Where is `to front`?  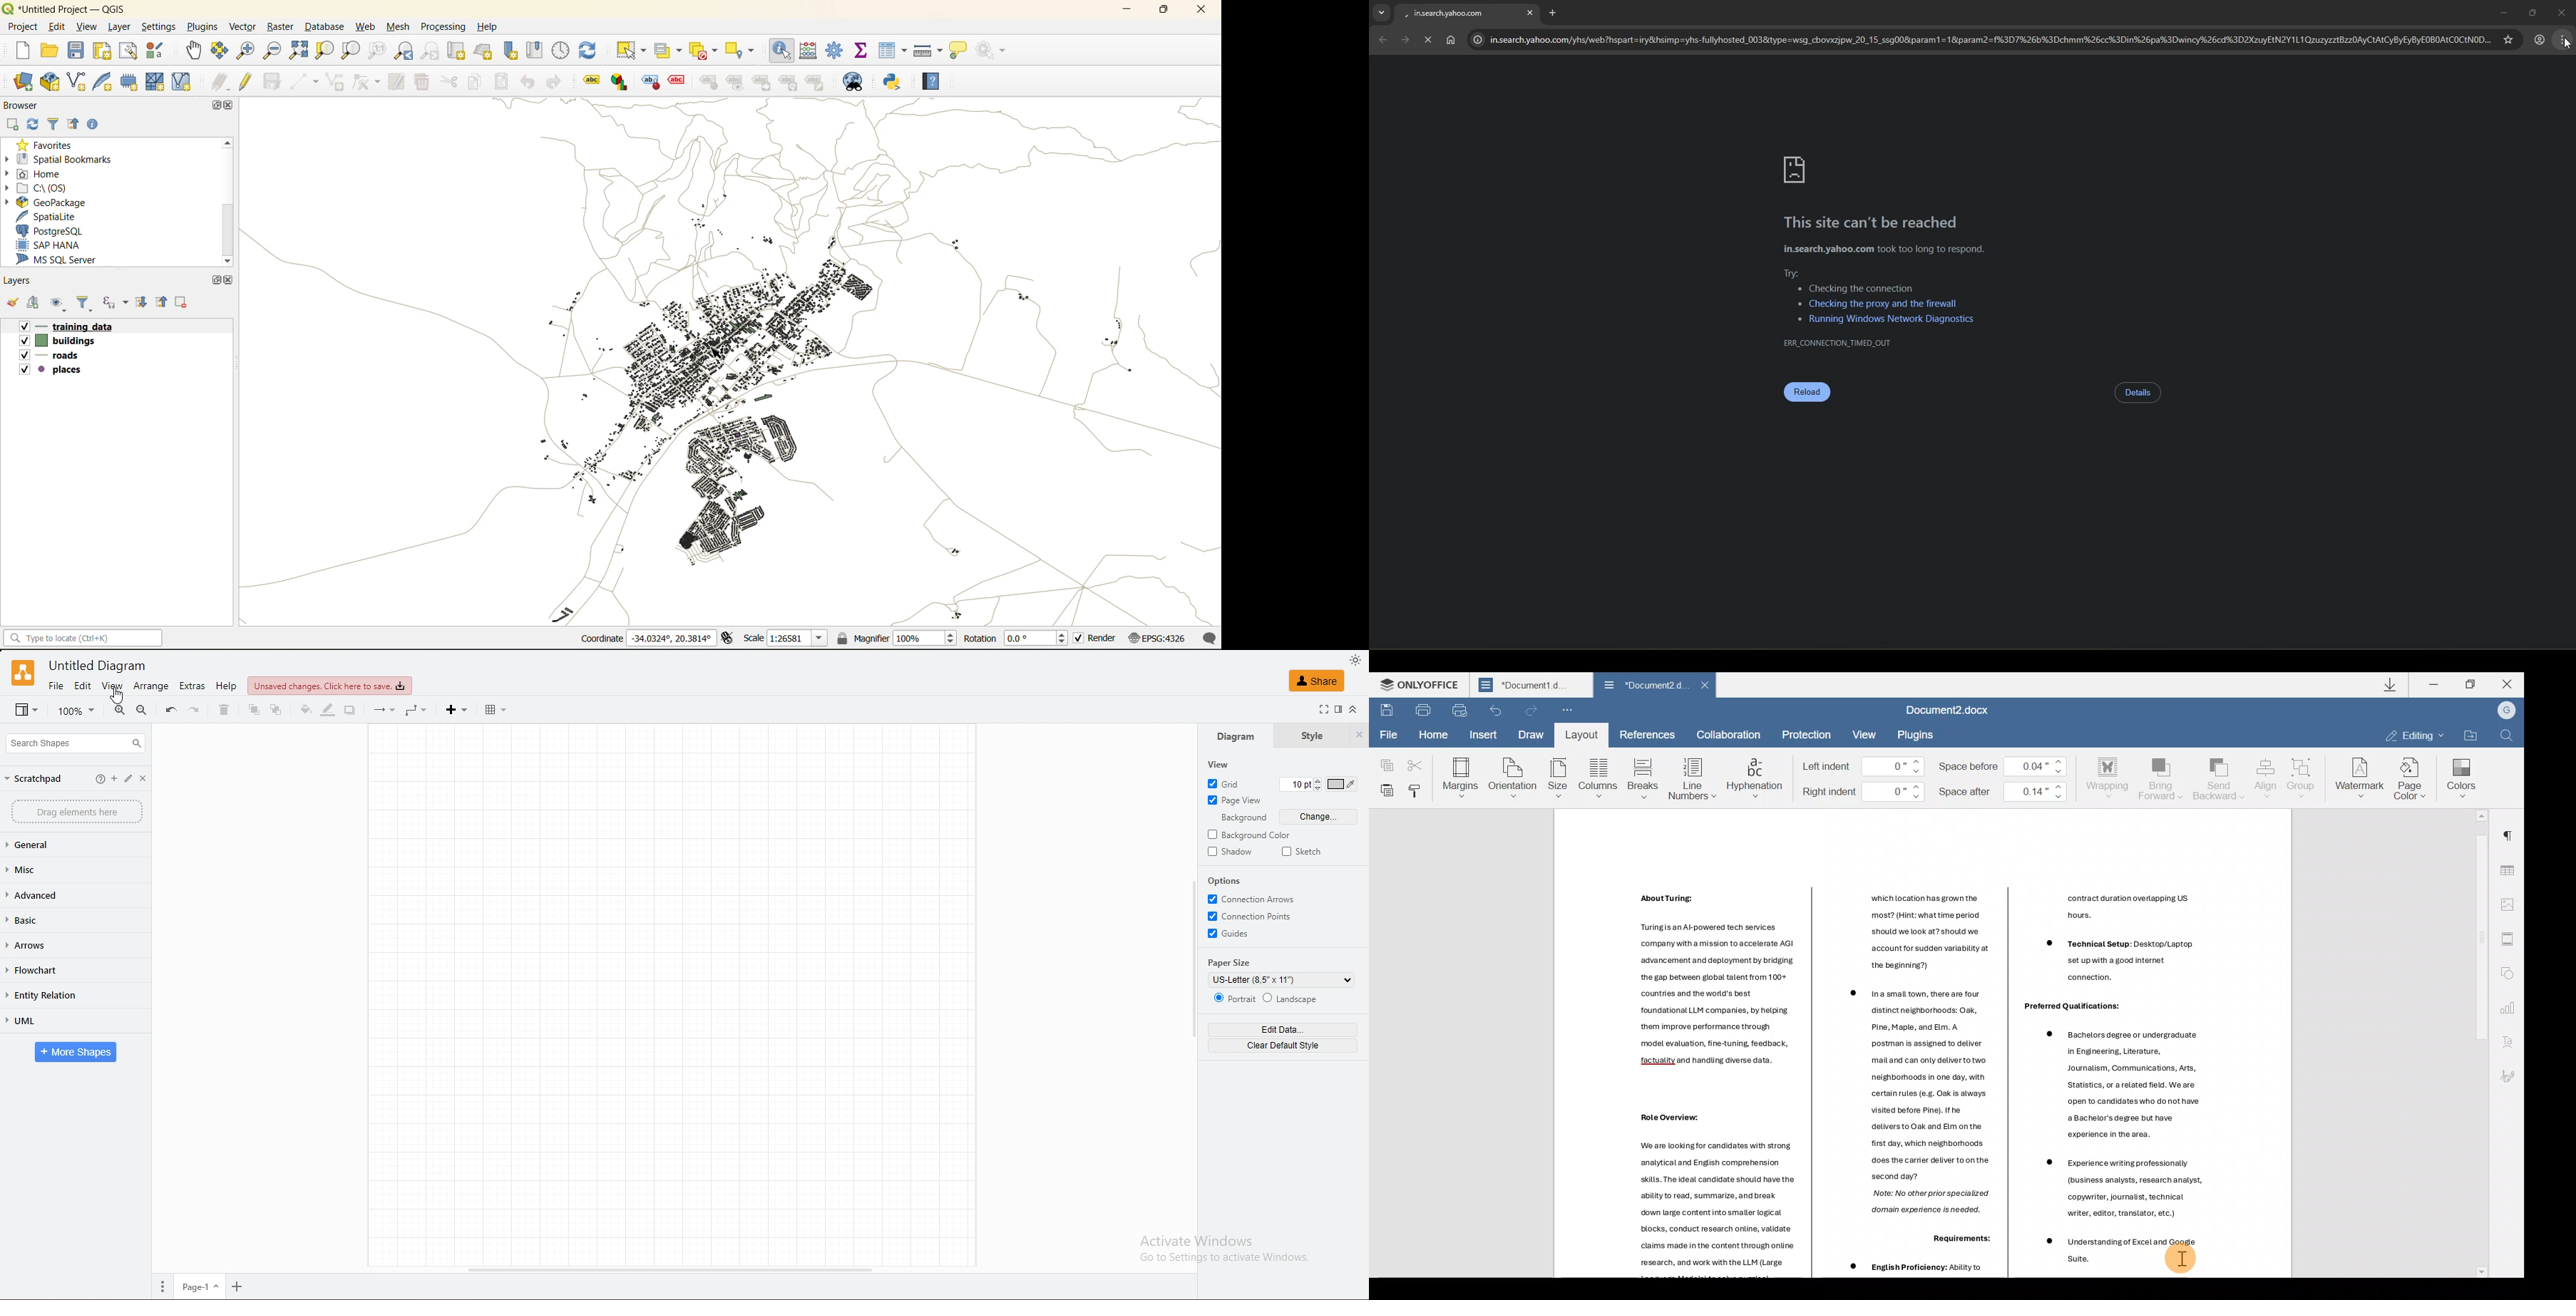 to front is located at coordinates (252, 710).